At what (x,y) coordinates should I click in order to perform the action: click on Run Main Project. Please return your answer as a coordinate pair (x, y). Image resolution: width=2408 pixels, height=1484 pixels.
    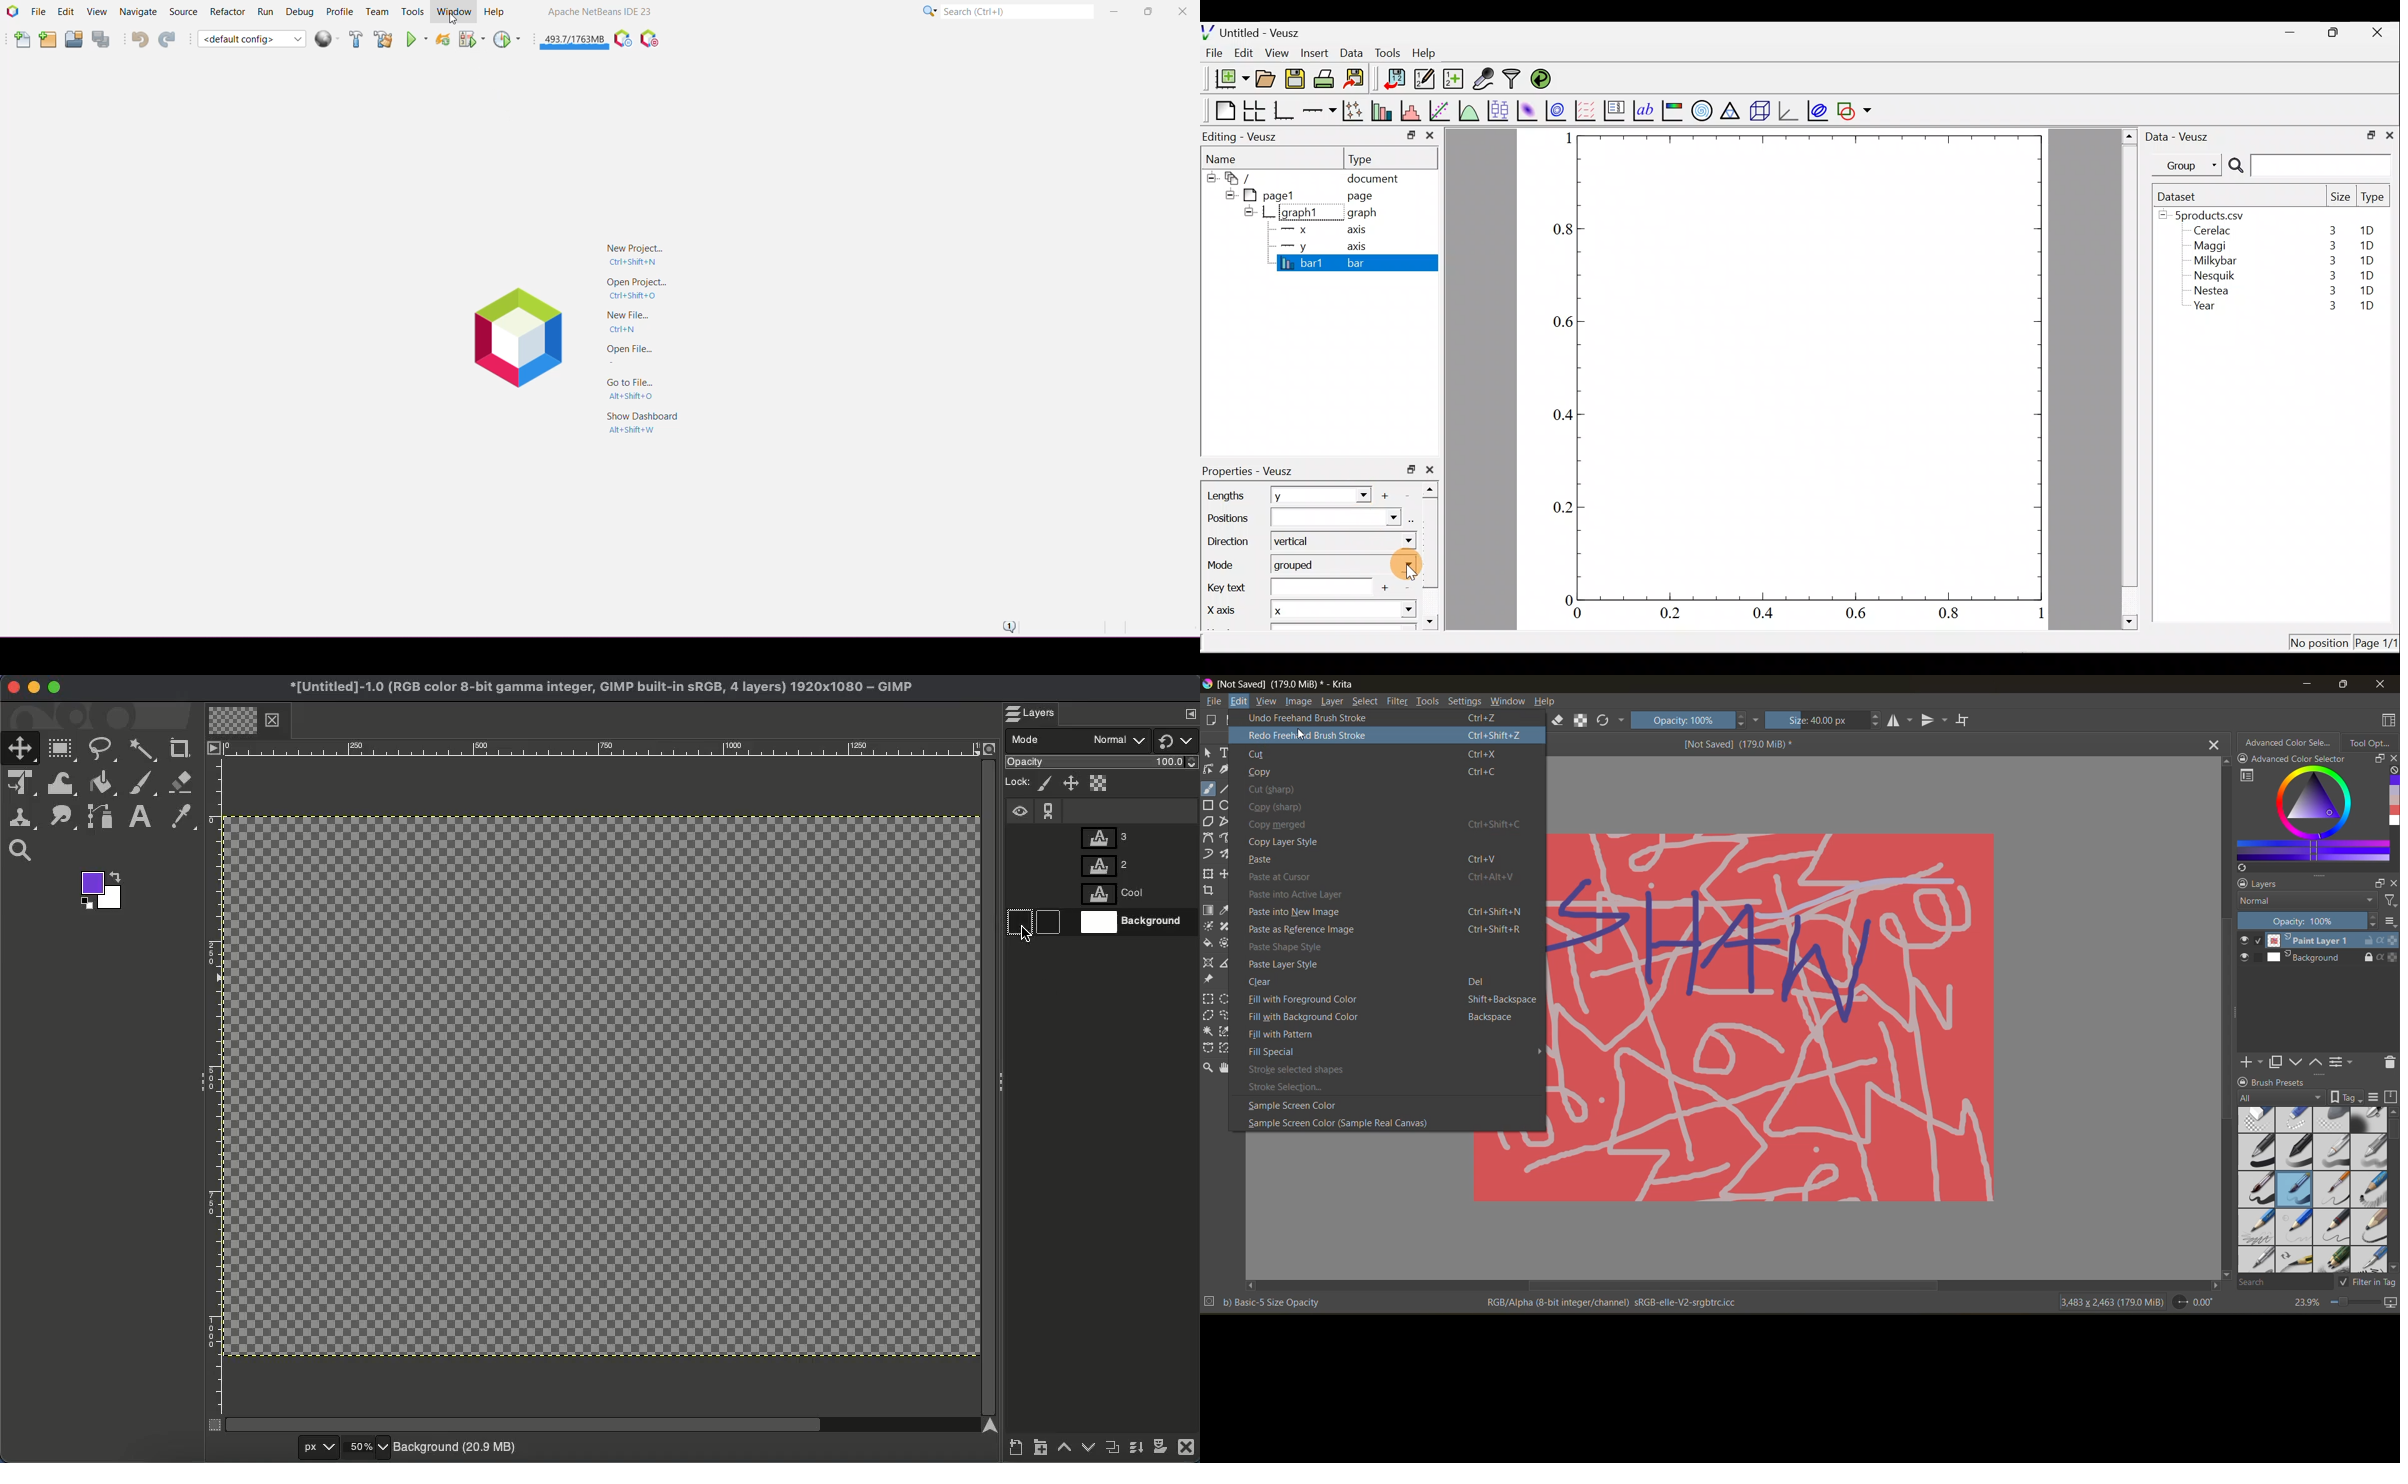
    Looking at the image, I should click on (417, 39).